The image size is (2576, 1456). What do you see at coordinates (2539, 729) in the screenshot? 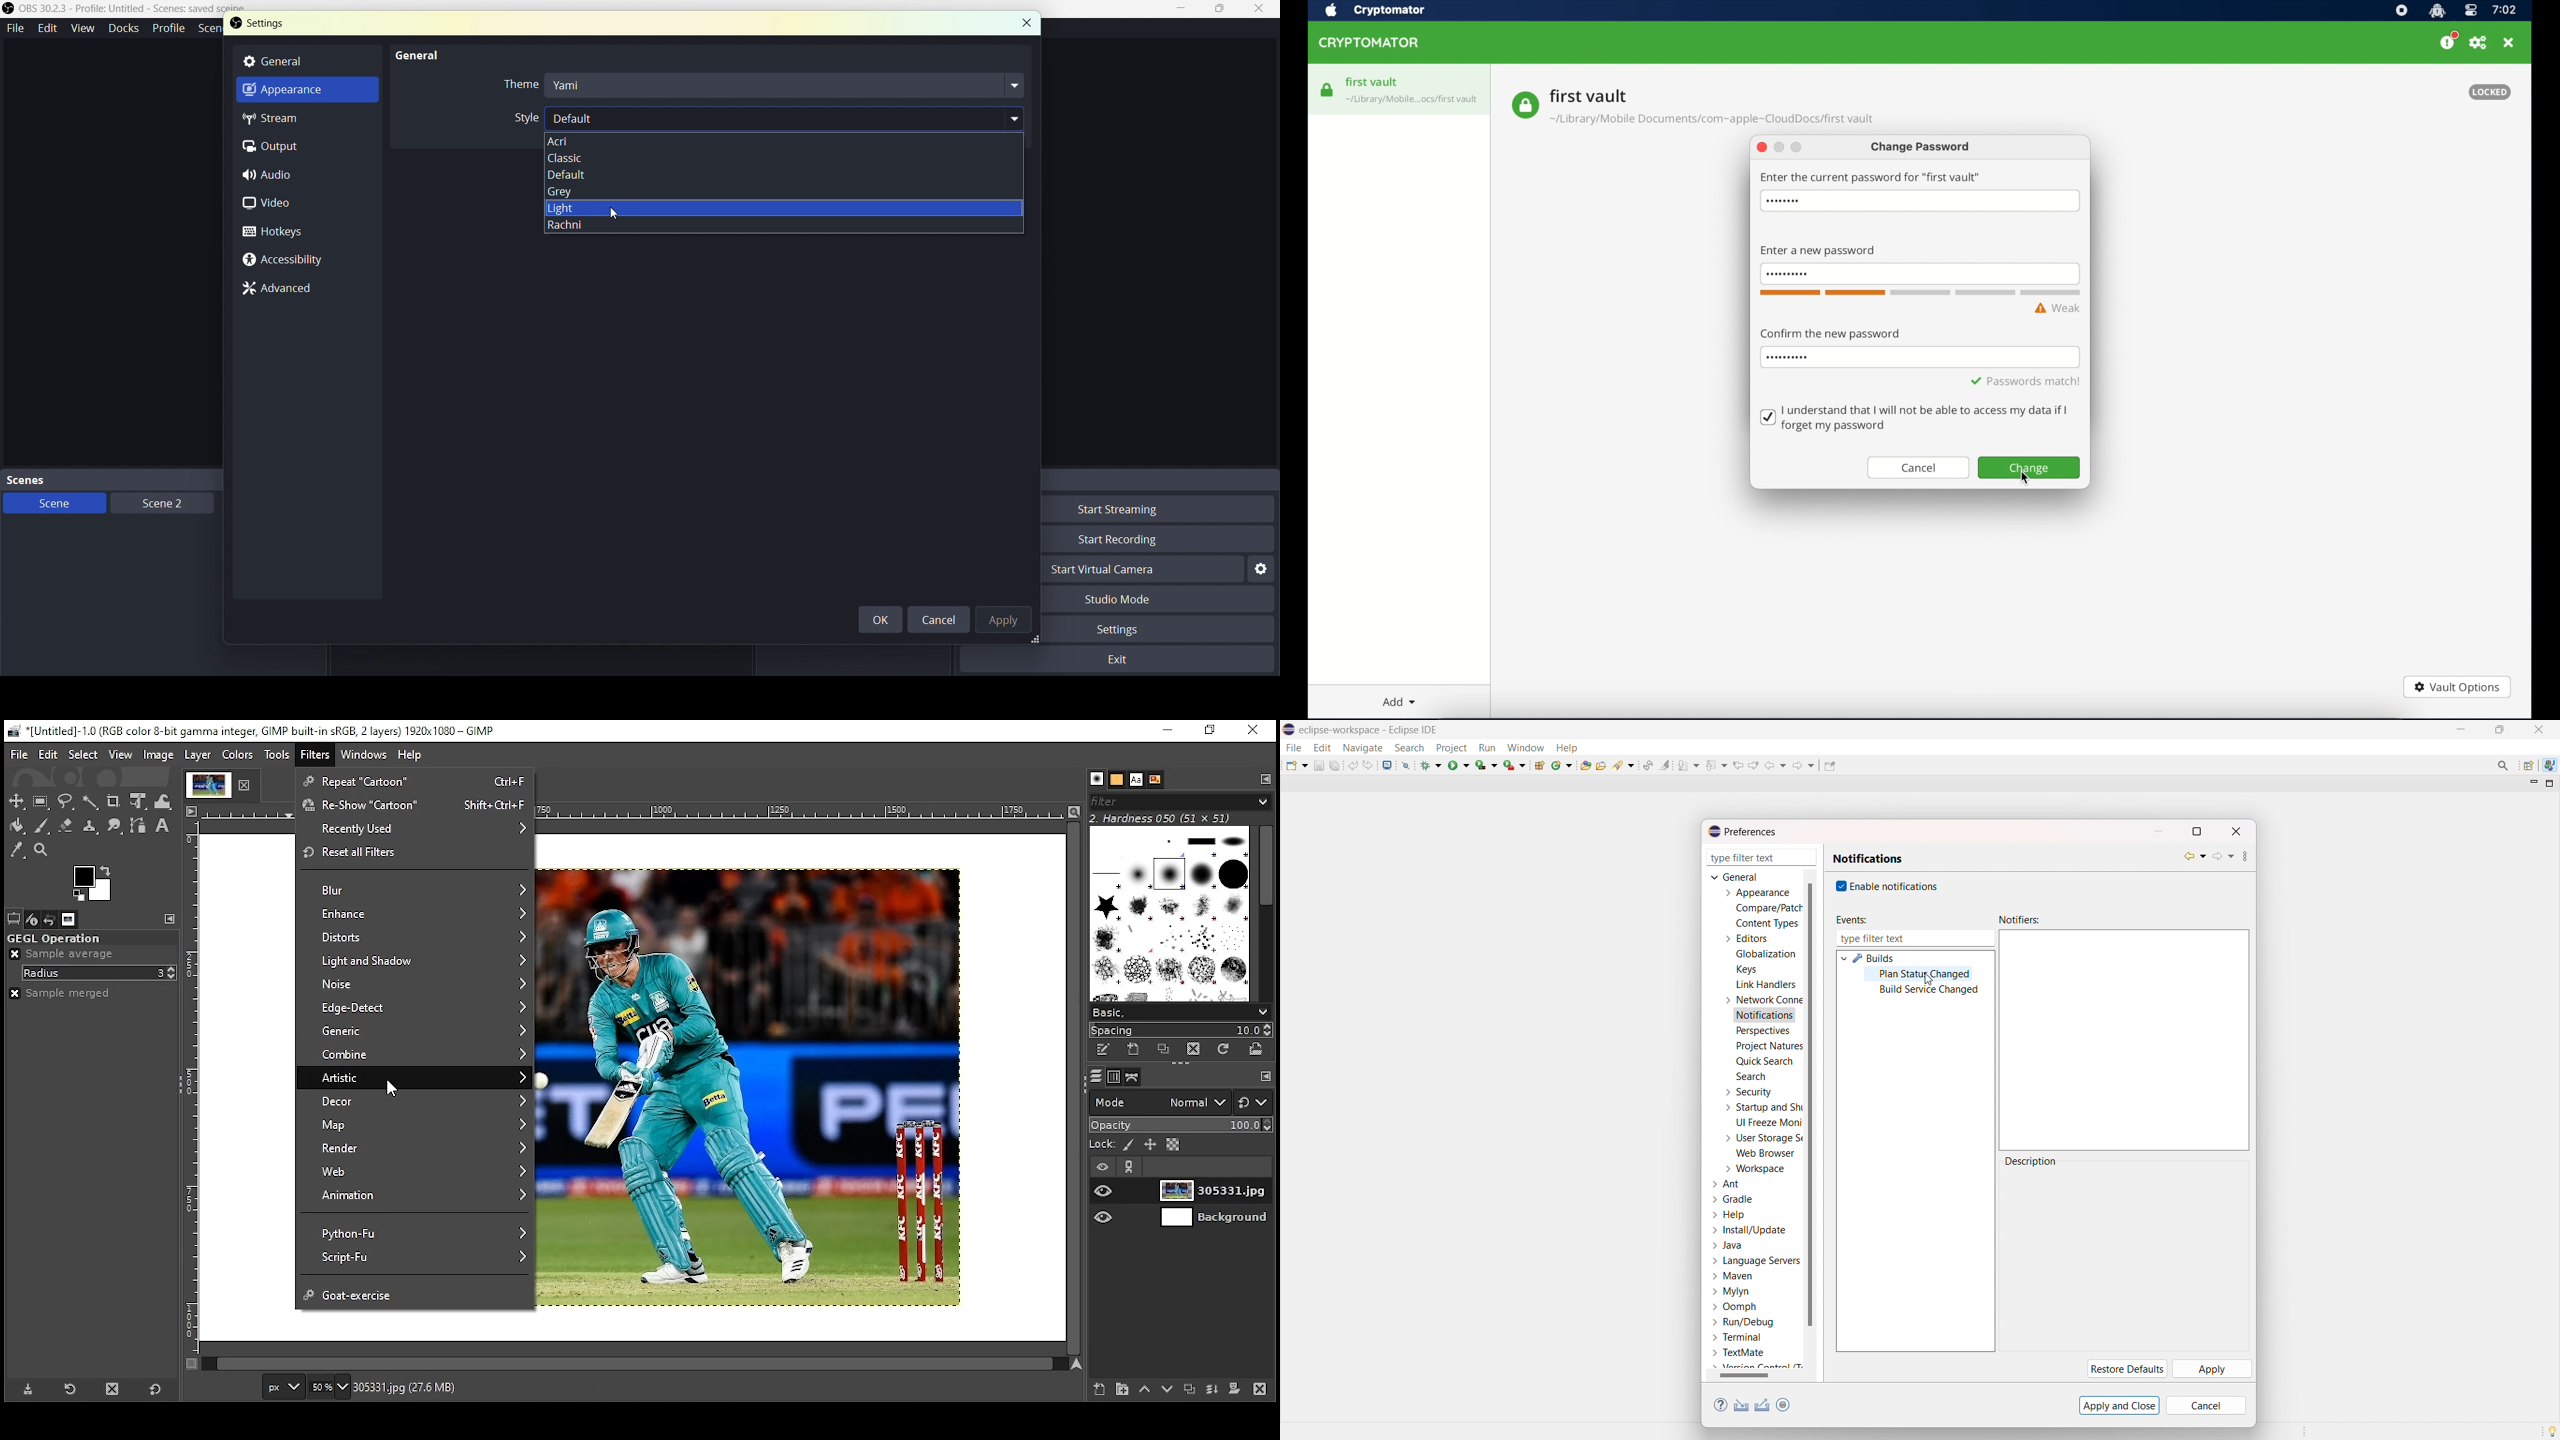
I see `close` at bounding box center [2539, 729].